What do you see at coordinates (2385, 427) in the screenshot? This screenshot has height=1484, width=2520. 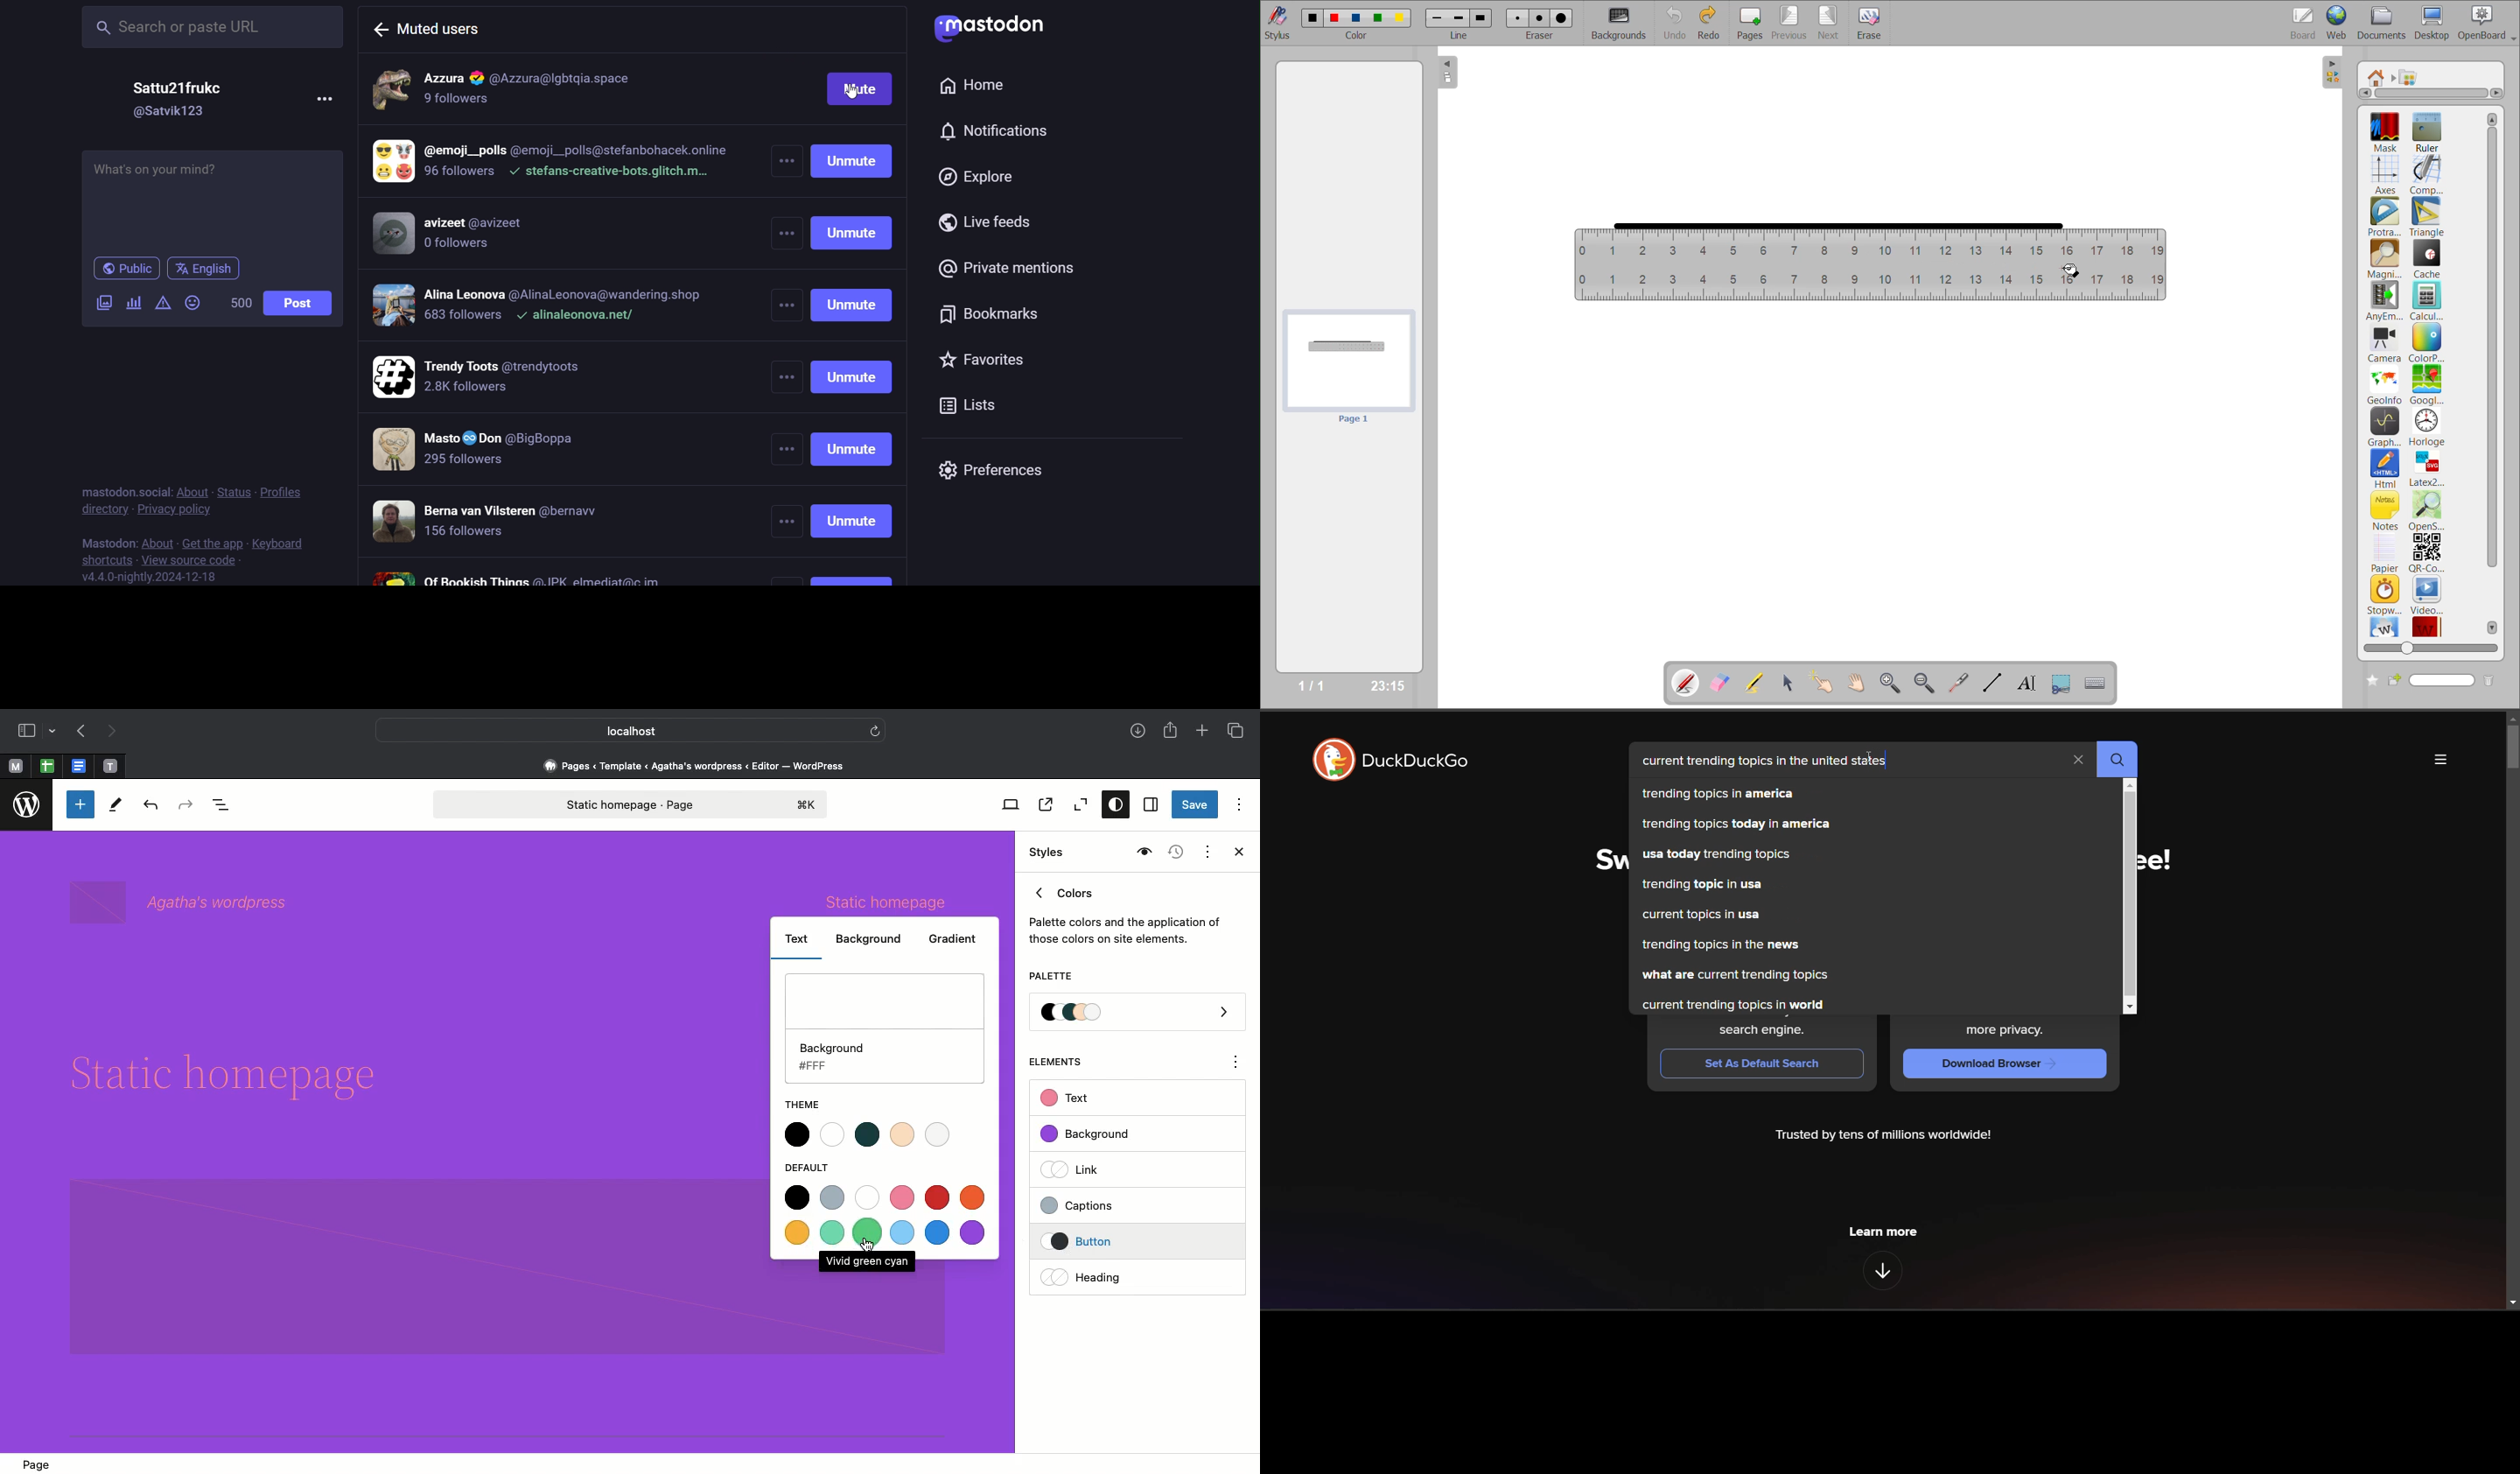 I see `graphme` at bounding box center [2385, 427].